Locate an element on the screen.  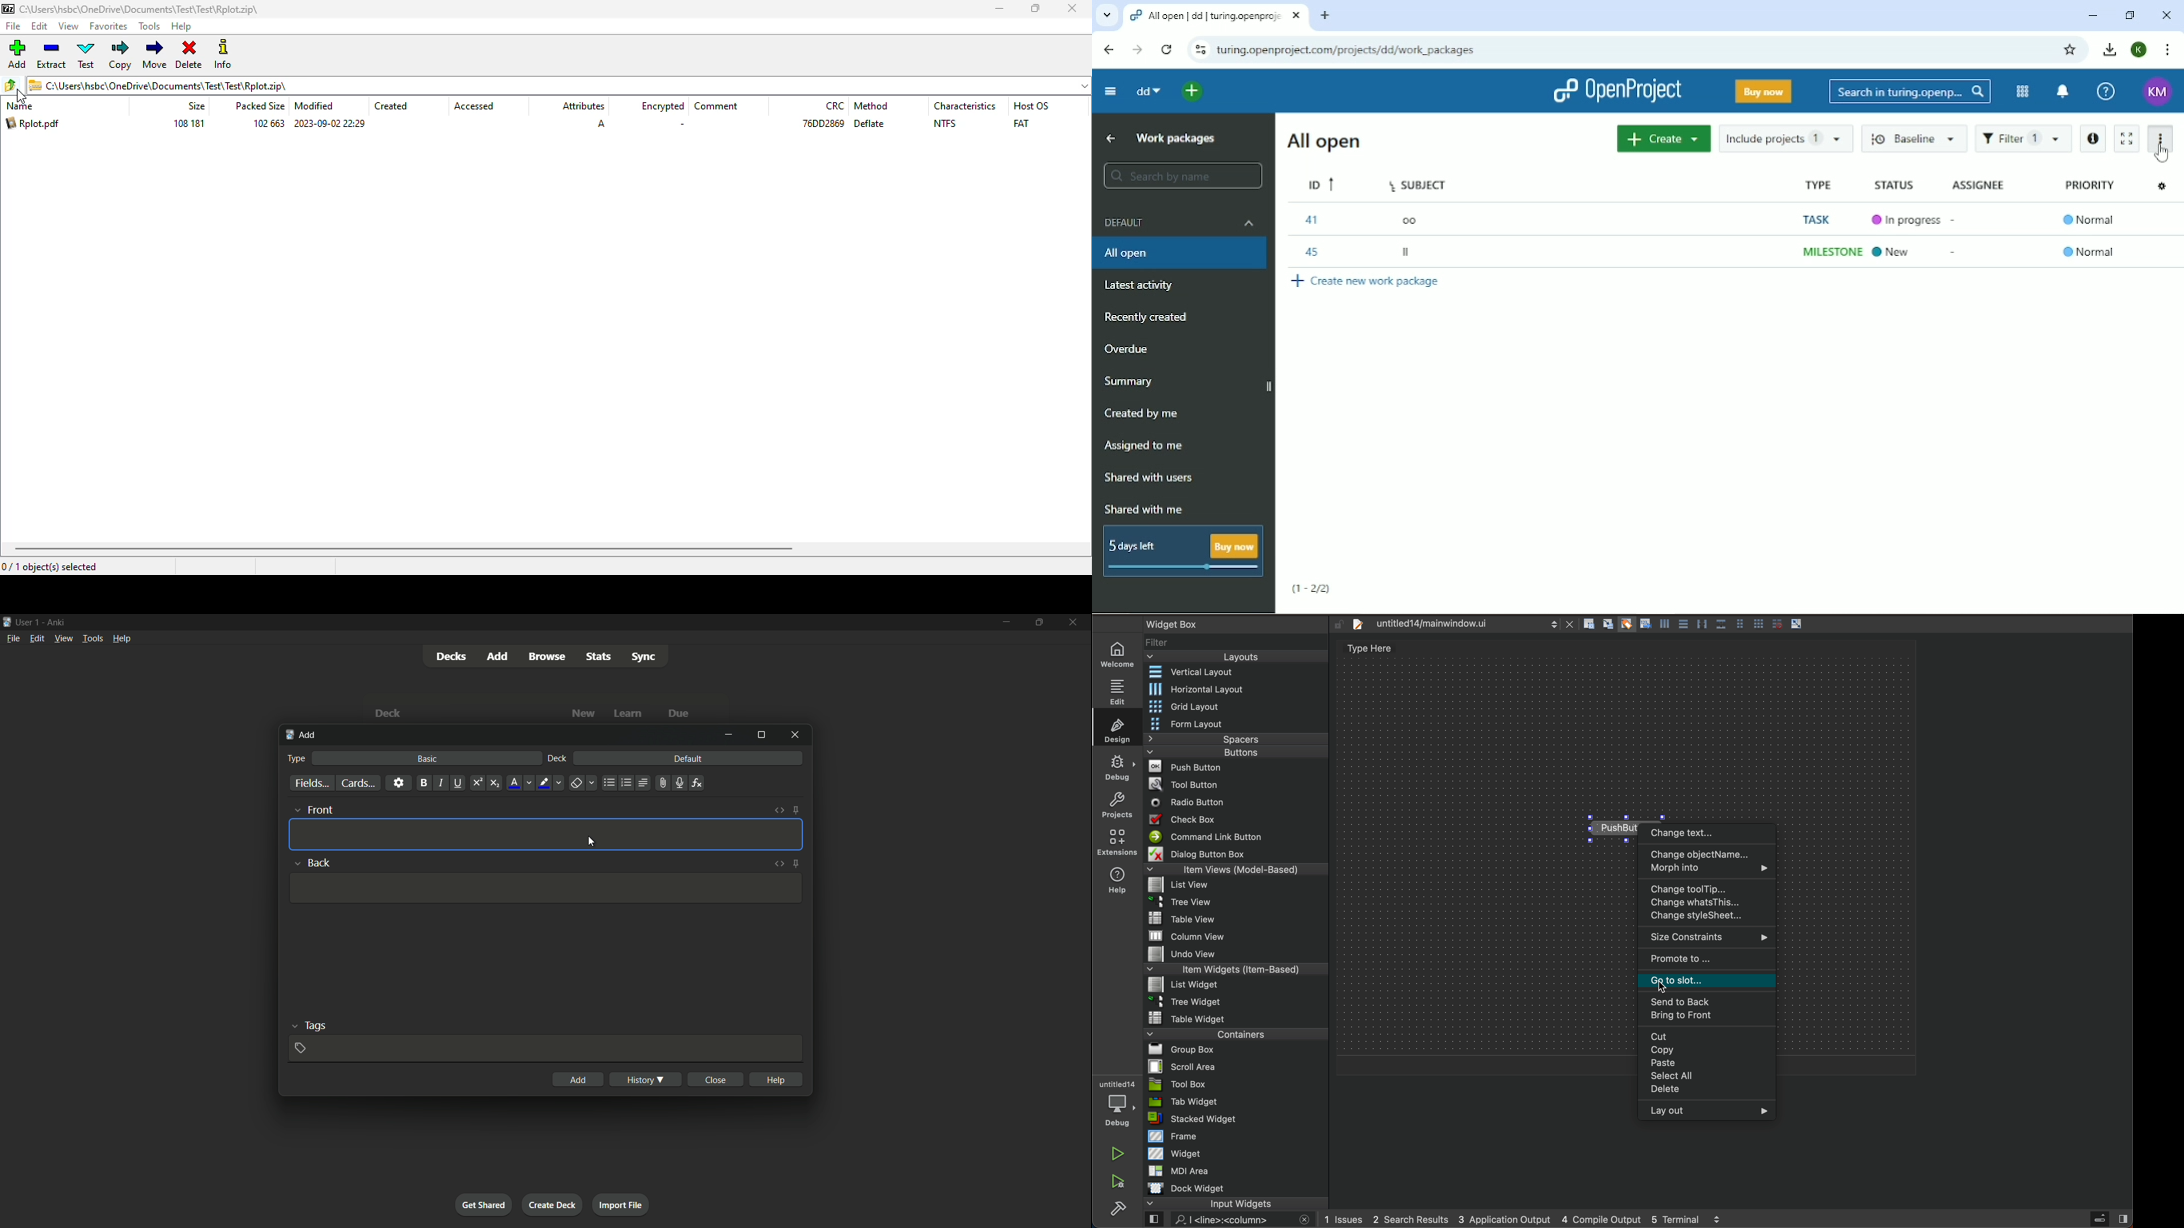
maximize is located at coordinates (1036, 8).